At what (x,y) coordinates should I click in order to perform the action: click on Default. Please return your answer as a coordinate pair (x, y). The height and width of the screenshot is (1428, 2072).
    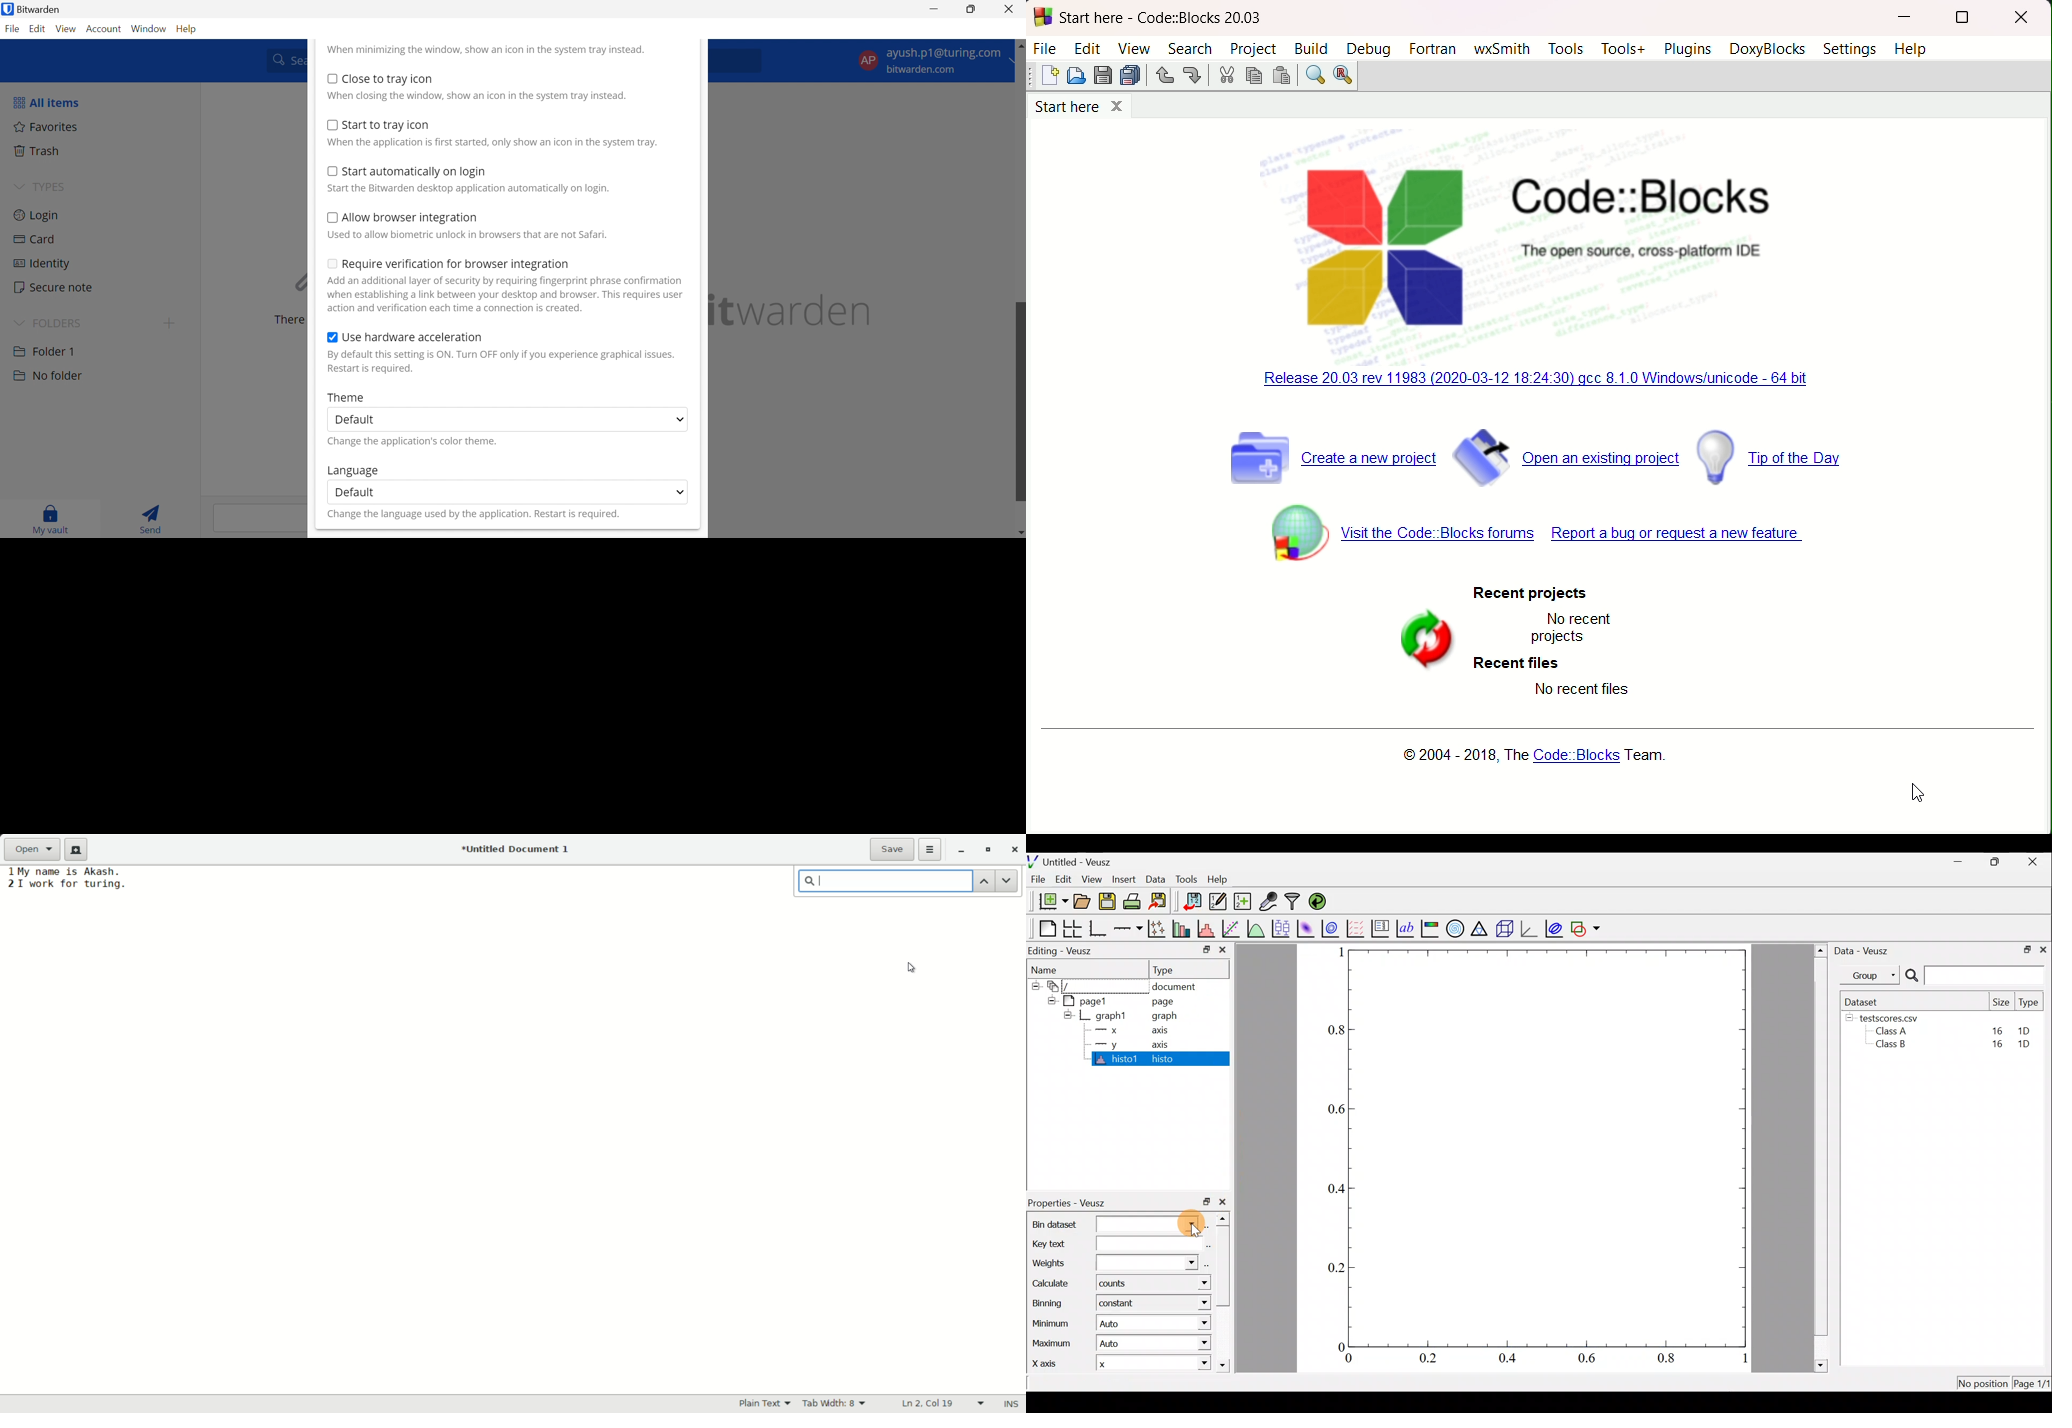
    Looking at the image, I should click on (359, 420).